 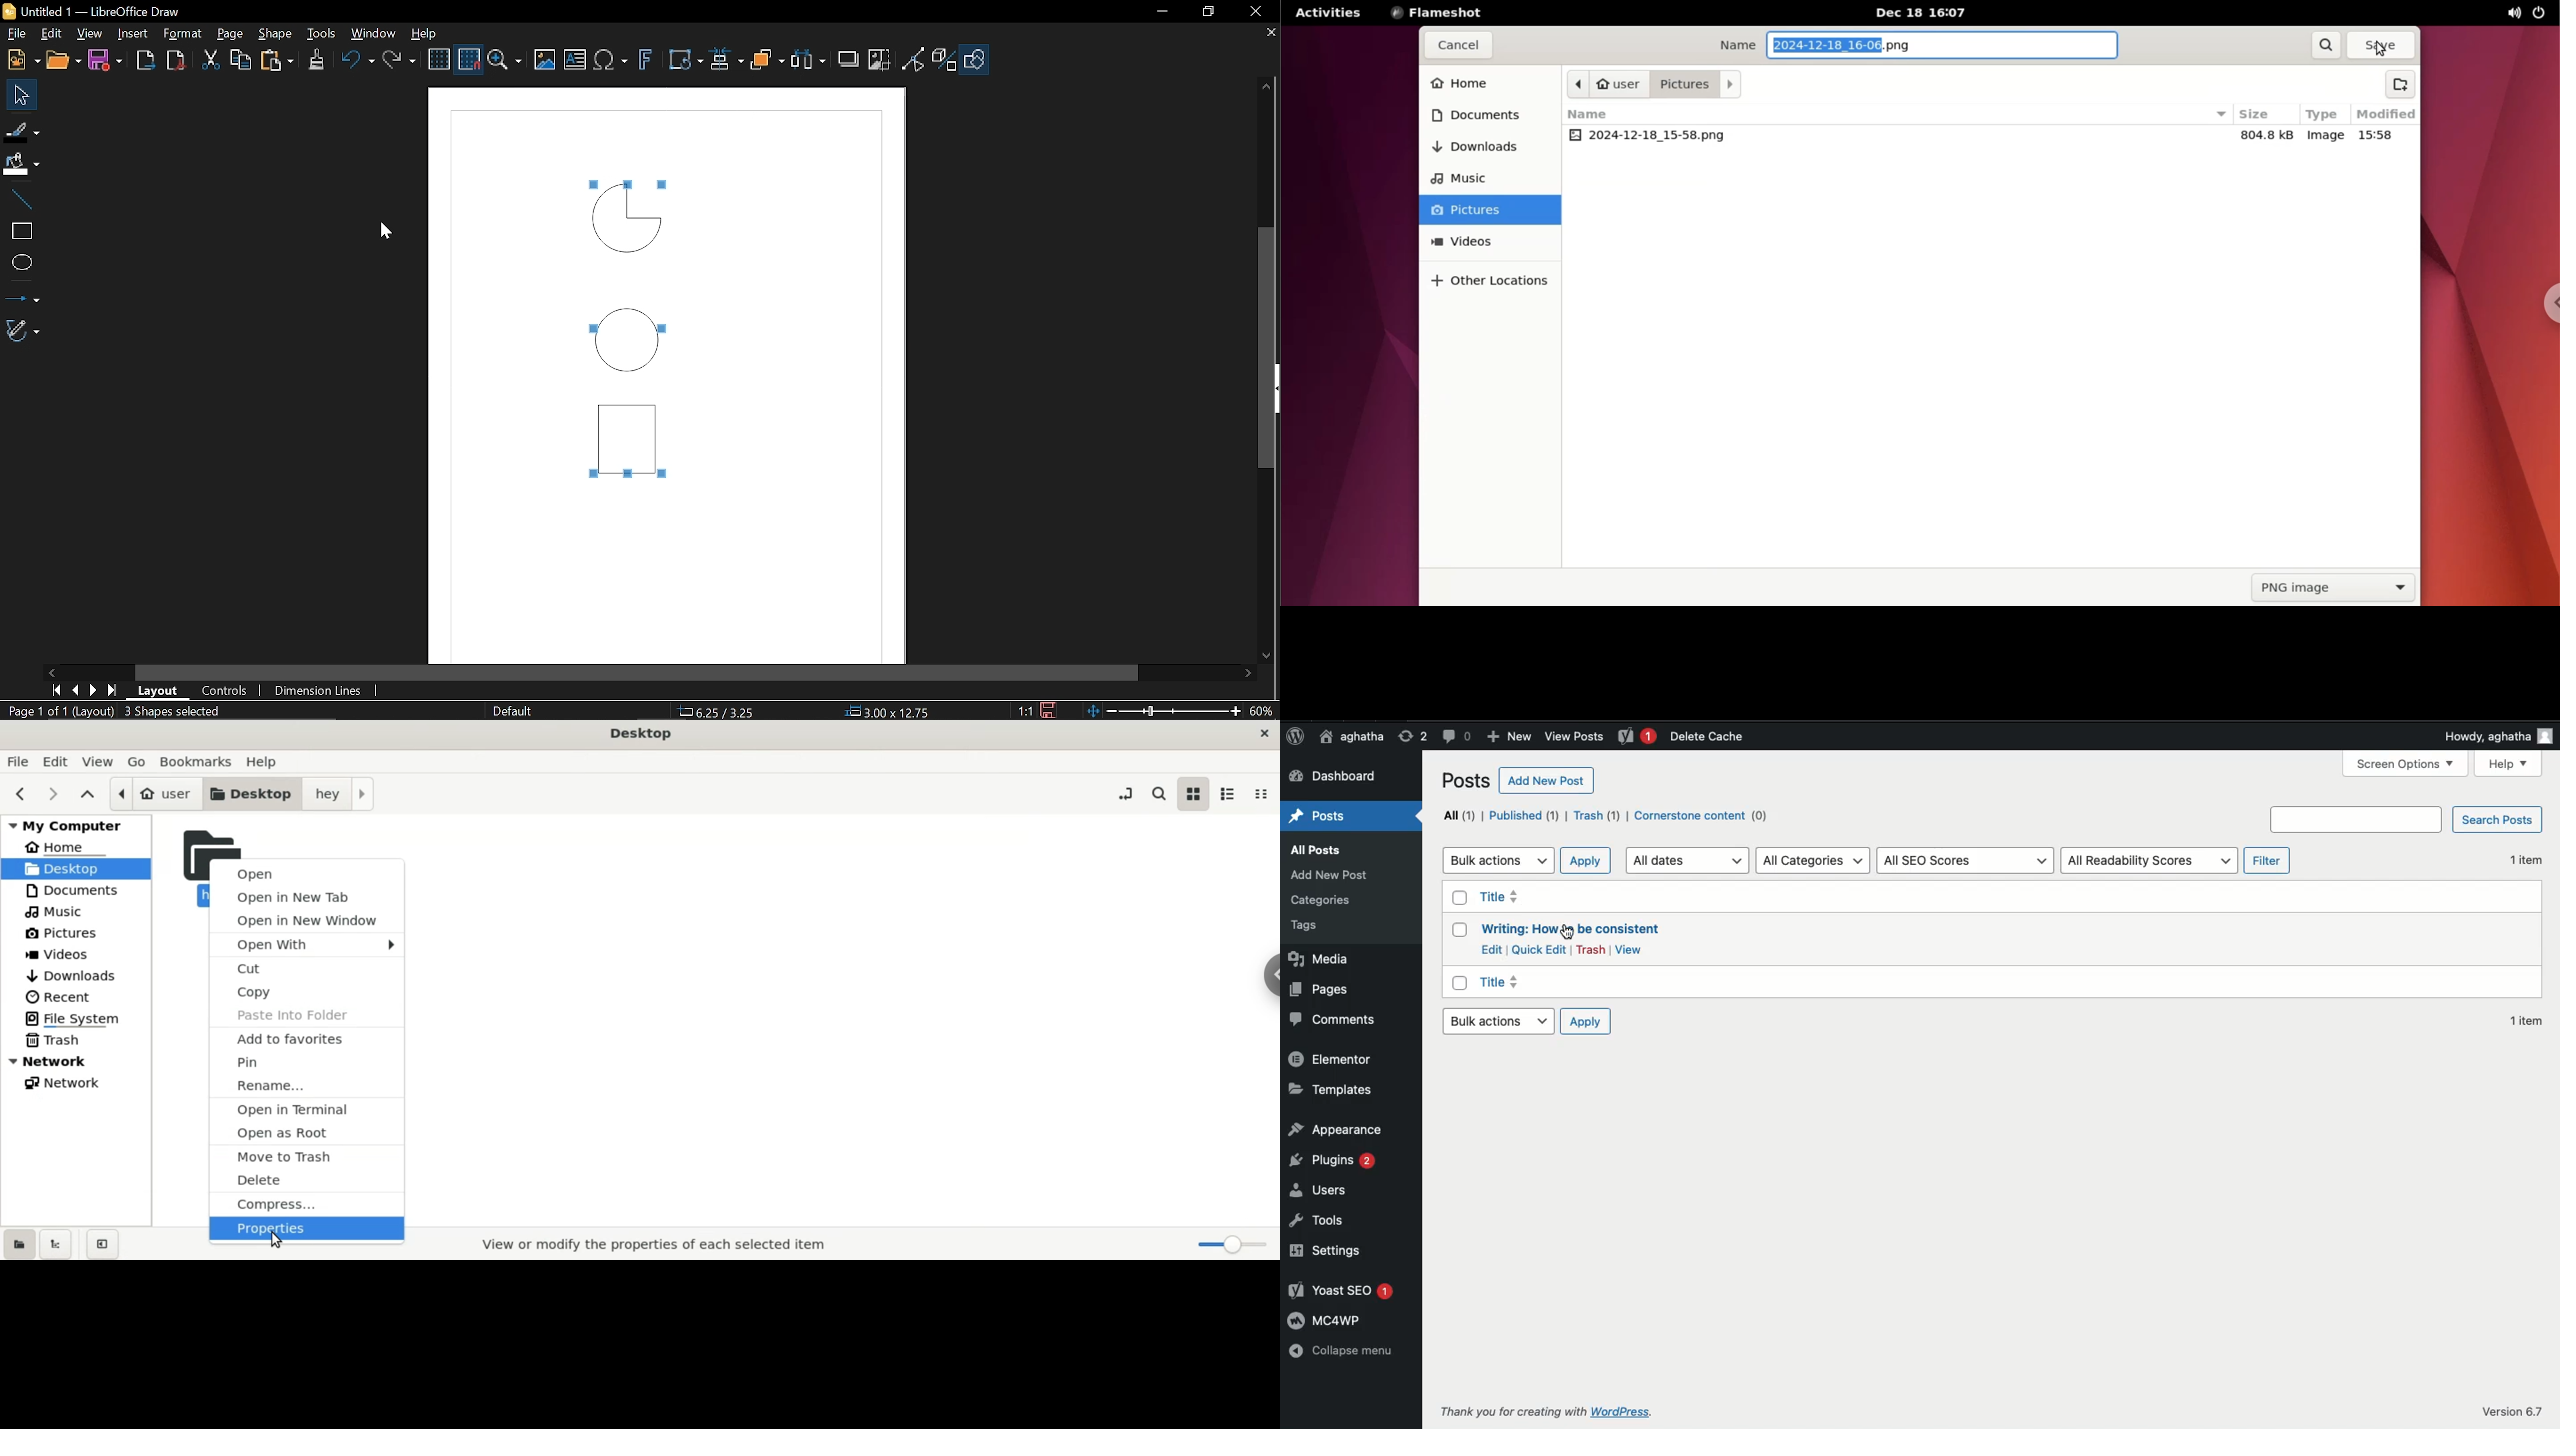 I want to click on Layout, so click(x=158, y=691).